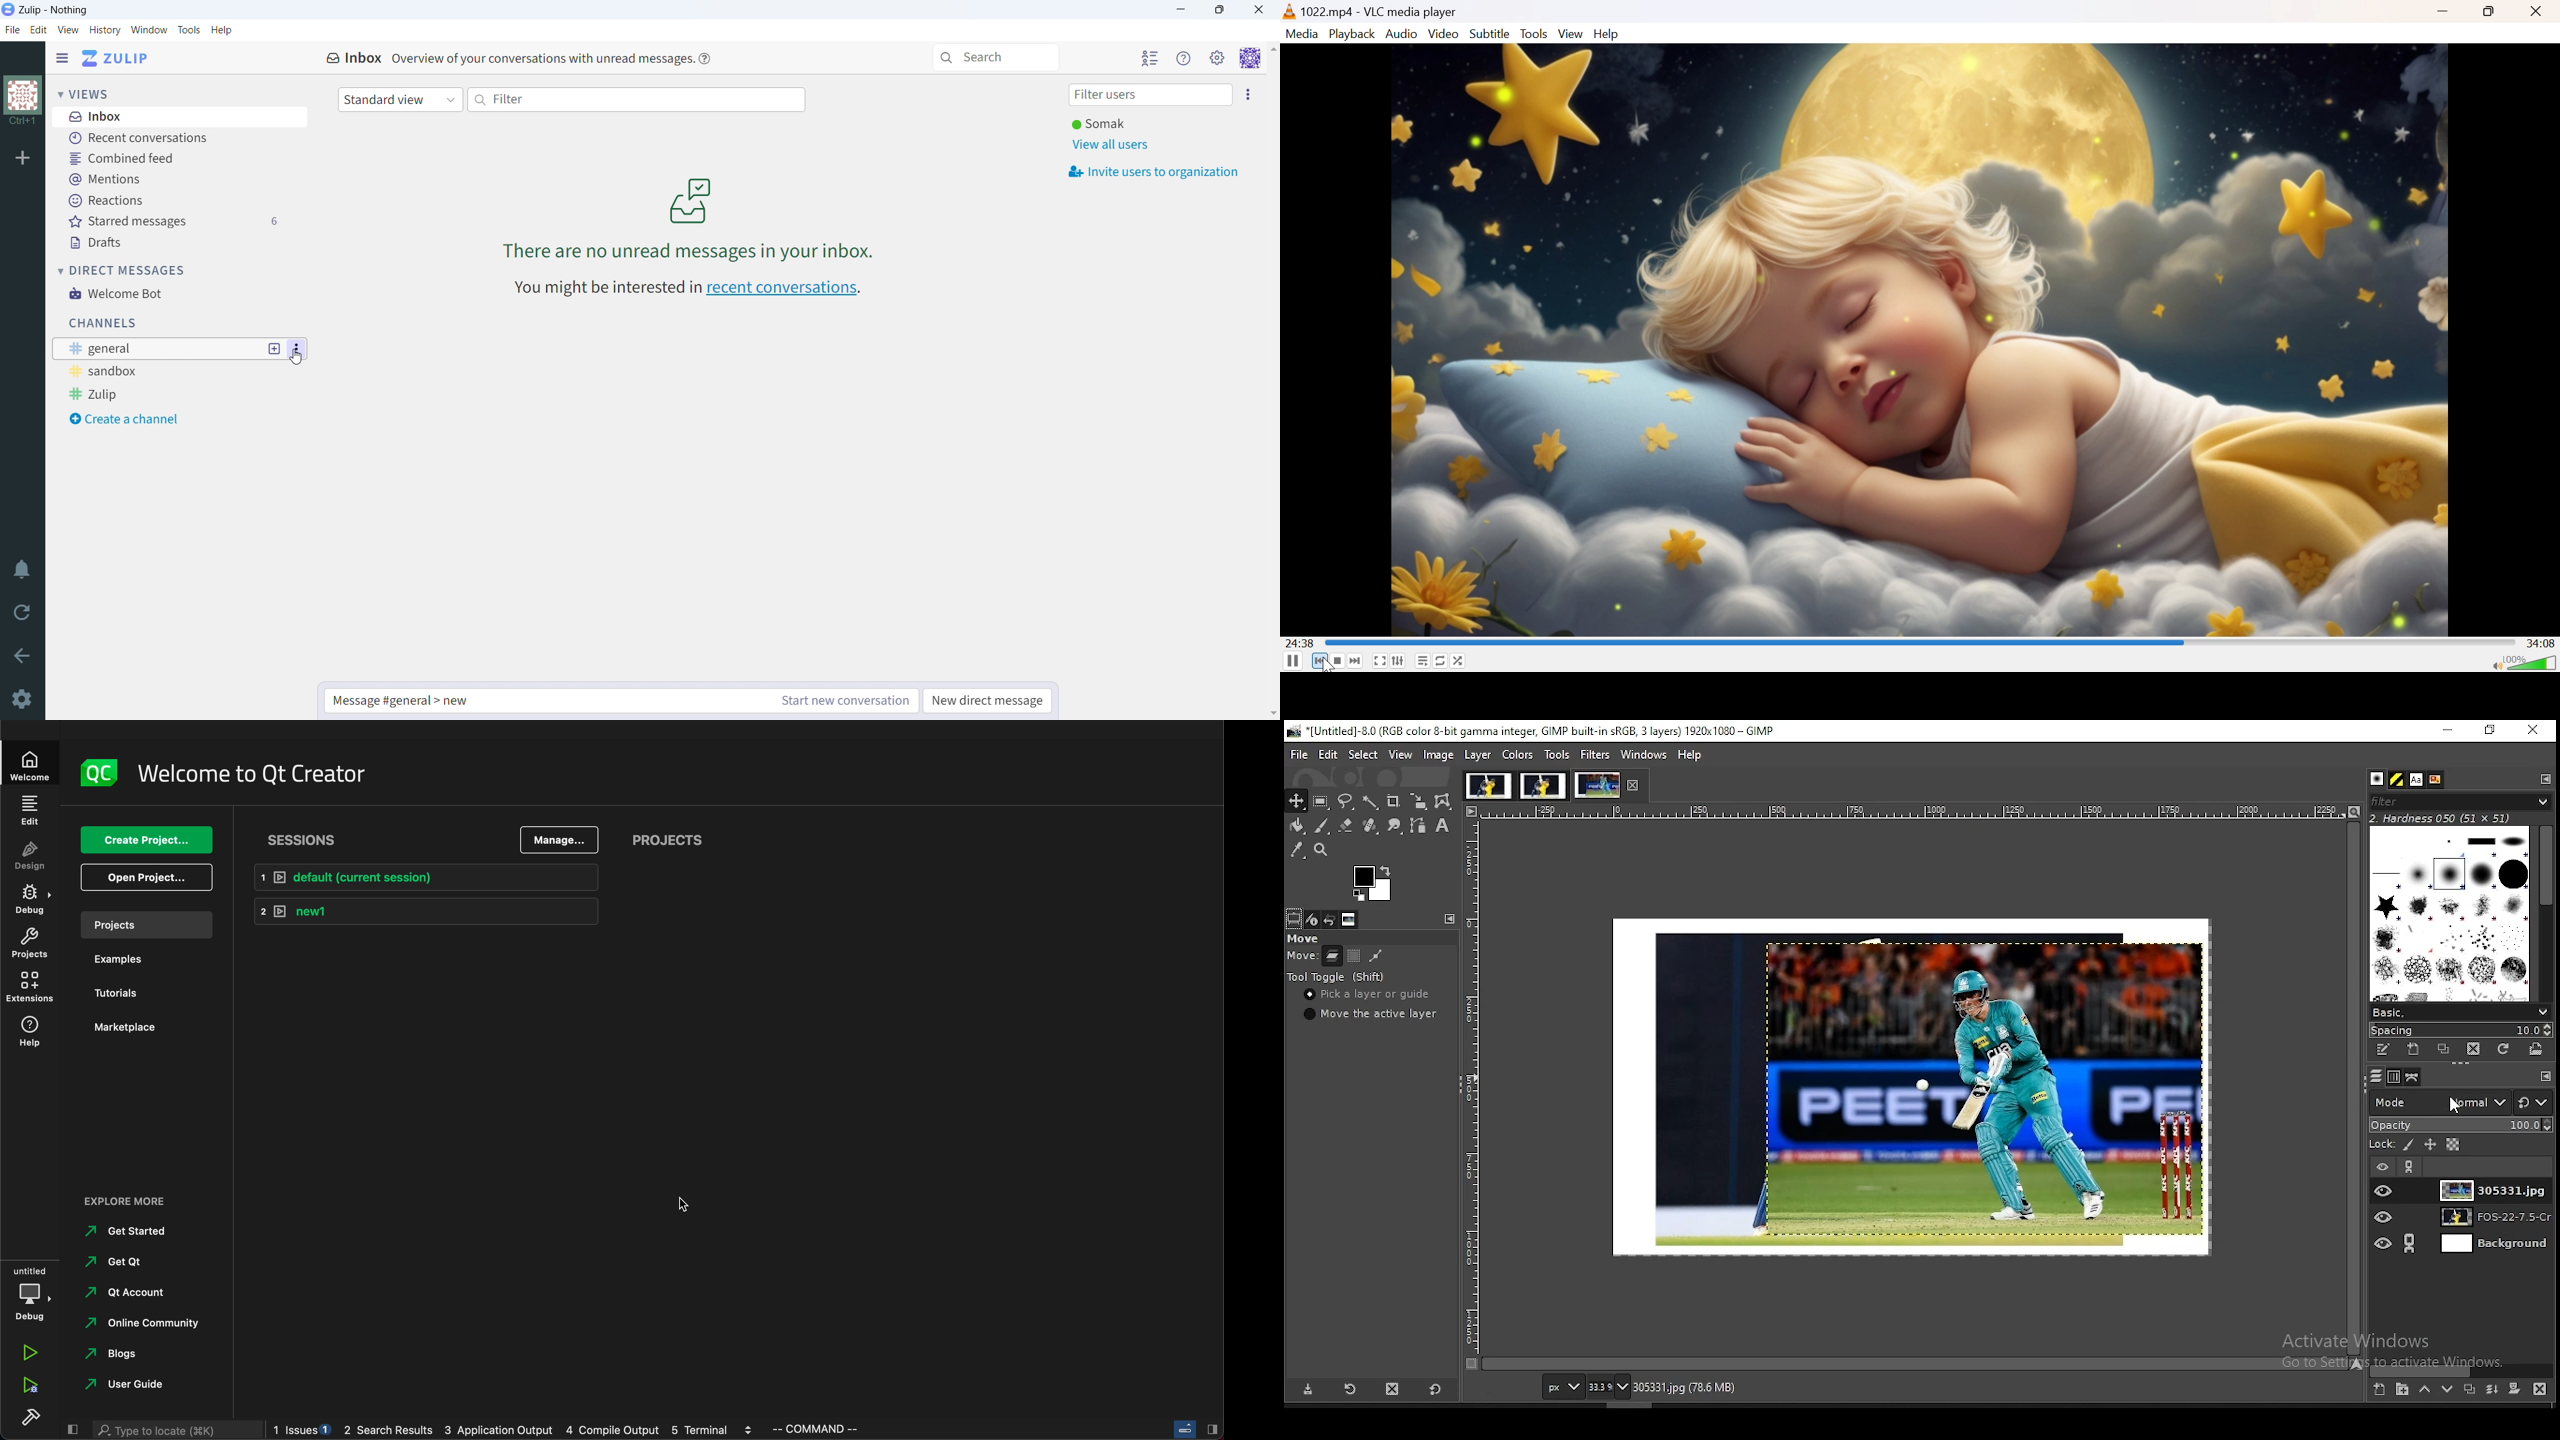 This screenshot has width=2576, height=1456. Describe the element at coordinates (2447, 1388) in the screenshot. I see `move layer one step down` at that location.